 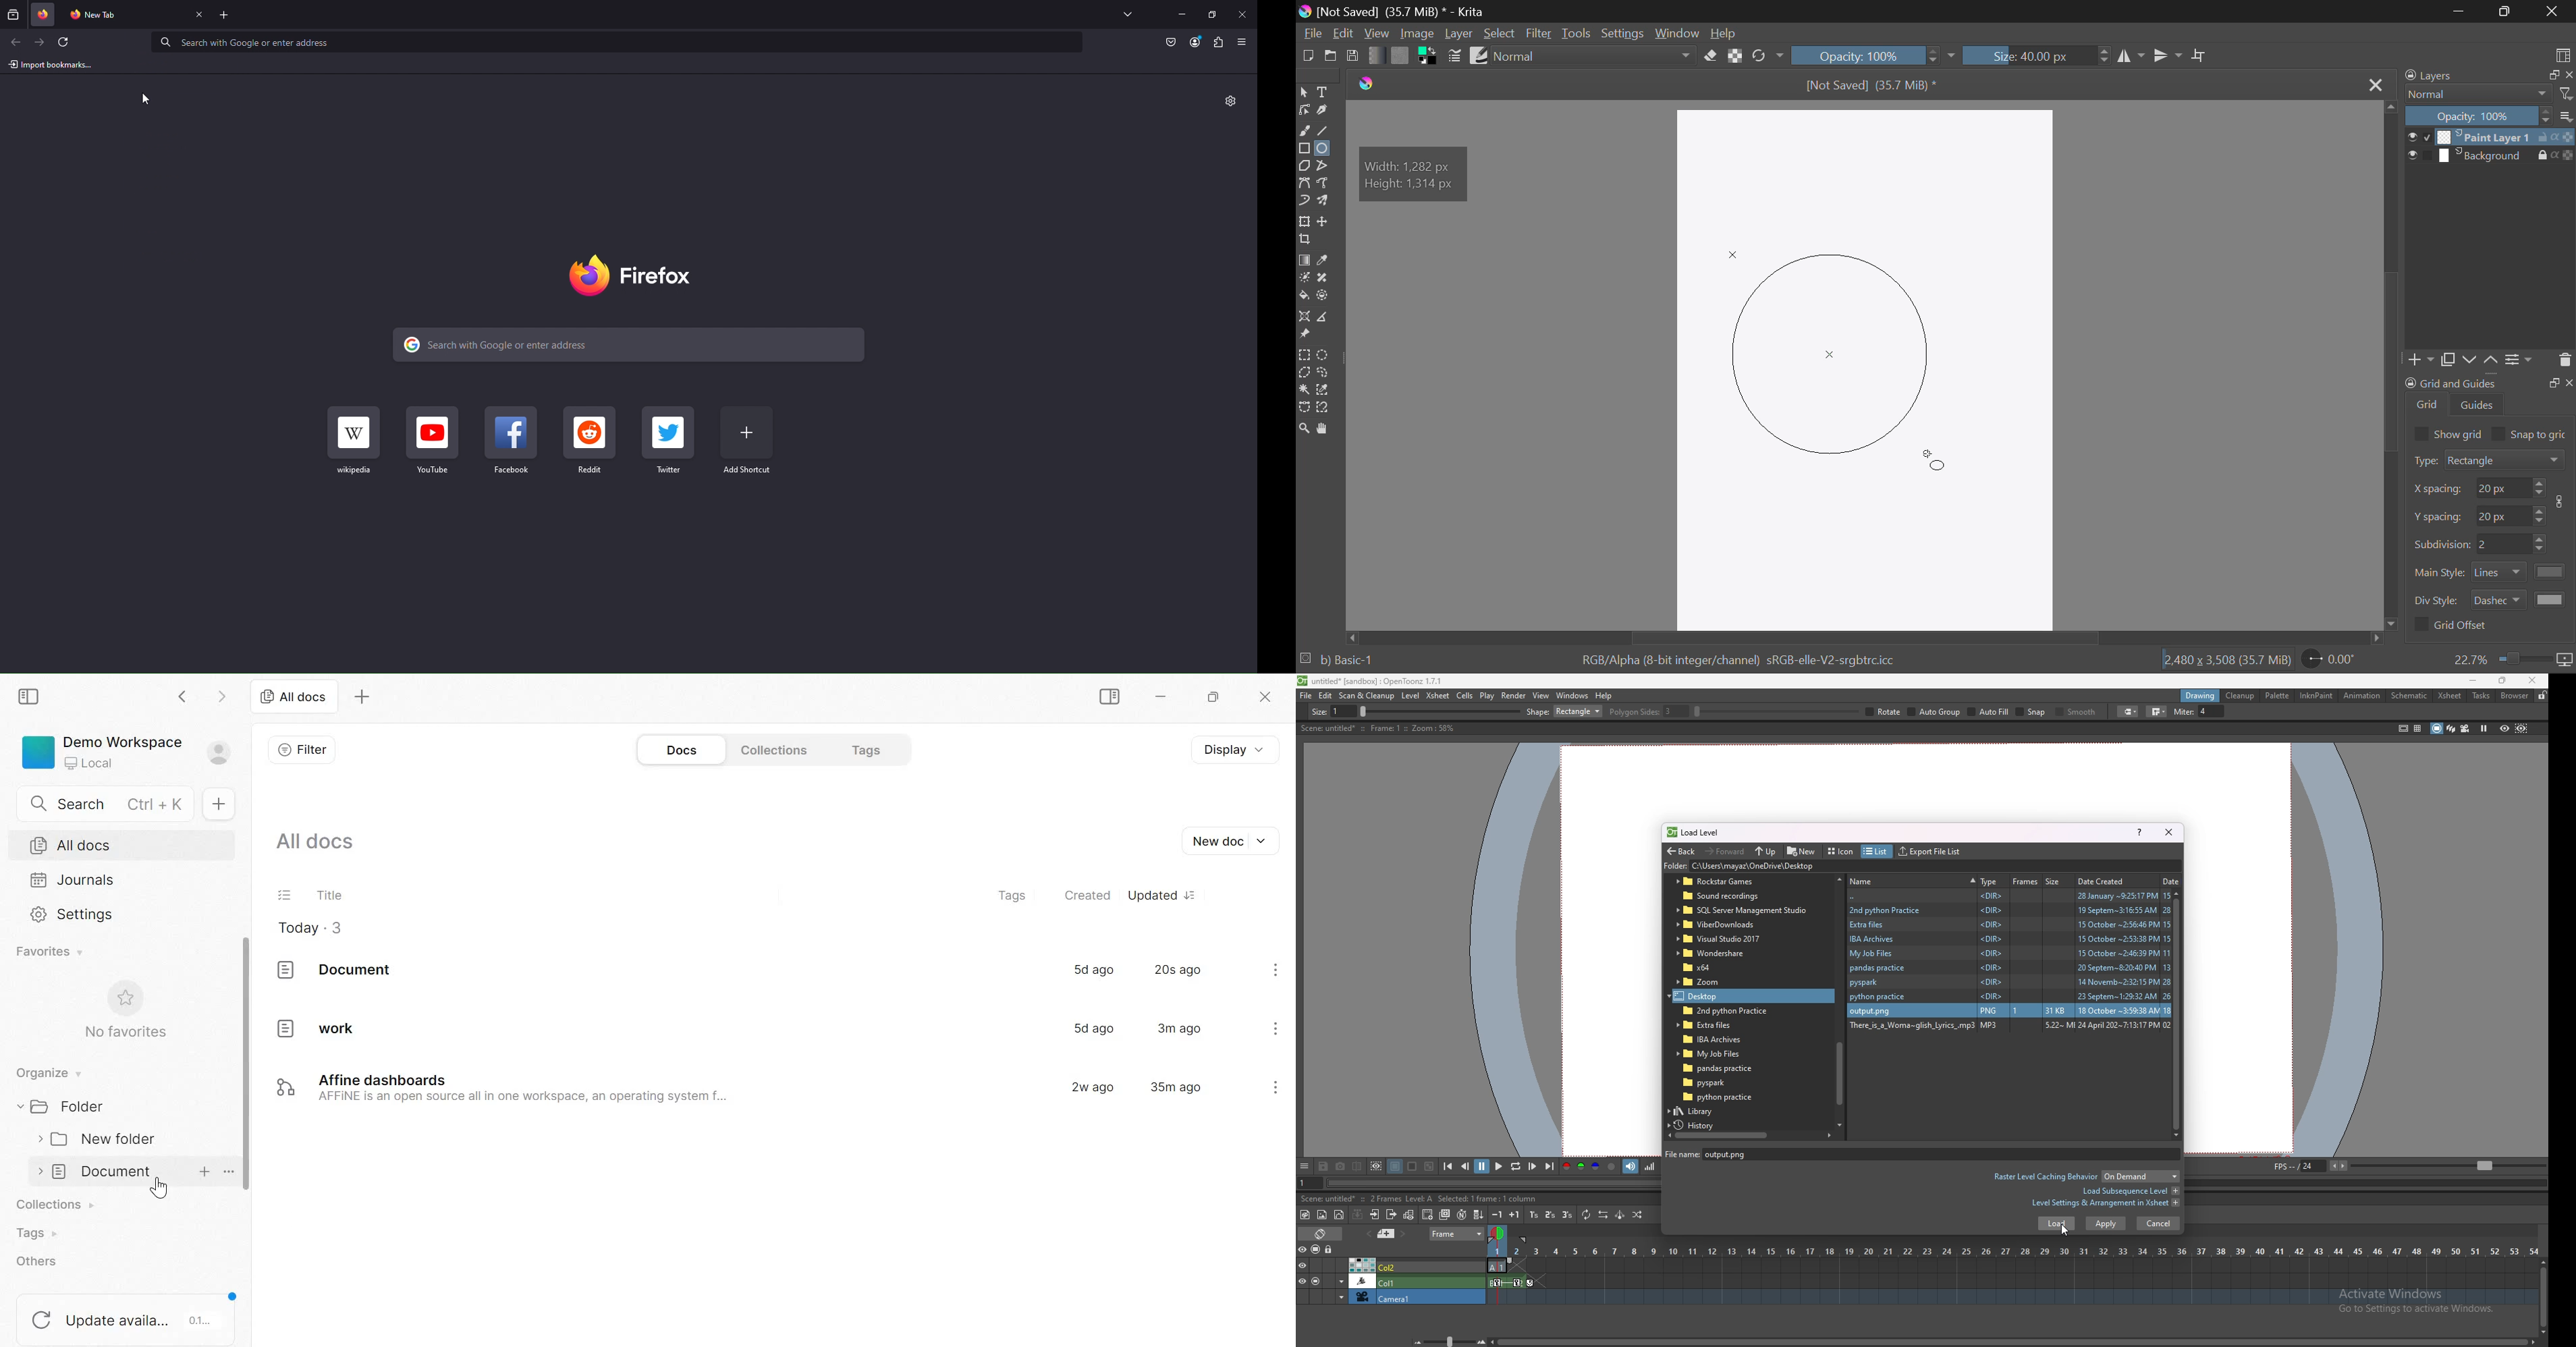 What do you see at coordinates (2356, 712) in the screenshot?
I see `cap` at bounding box center [2356, 712].